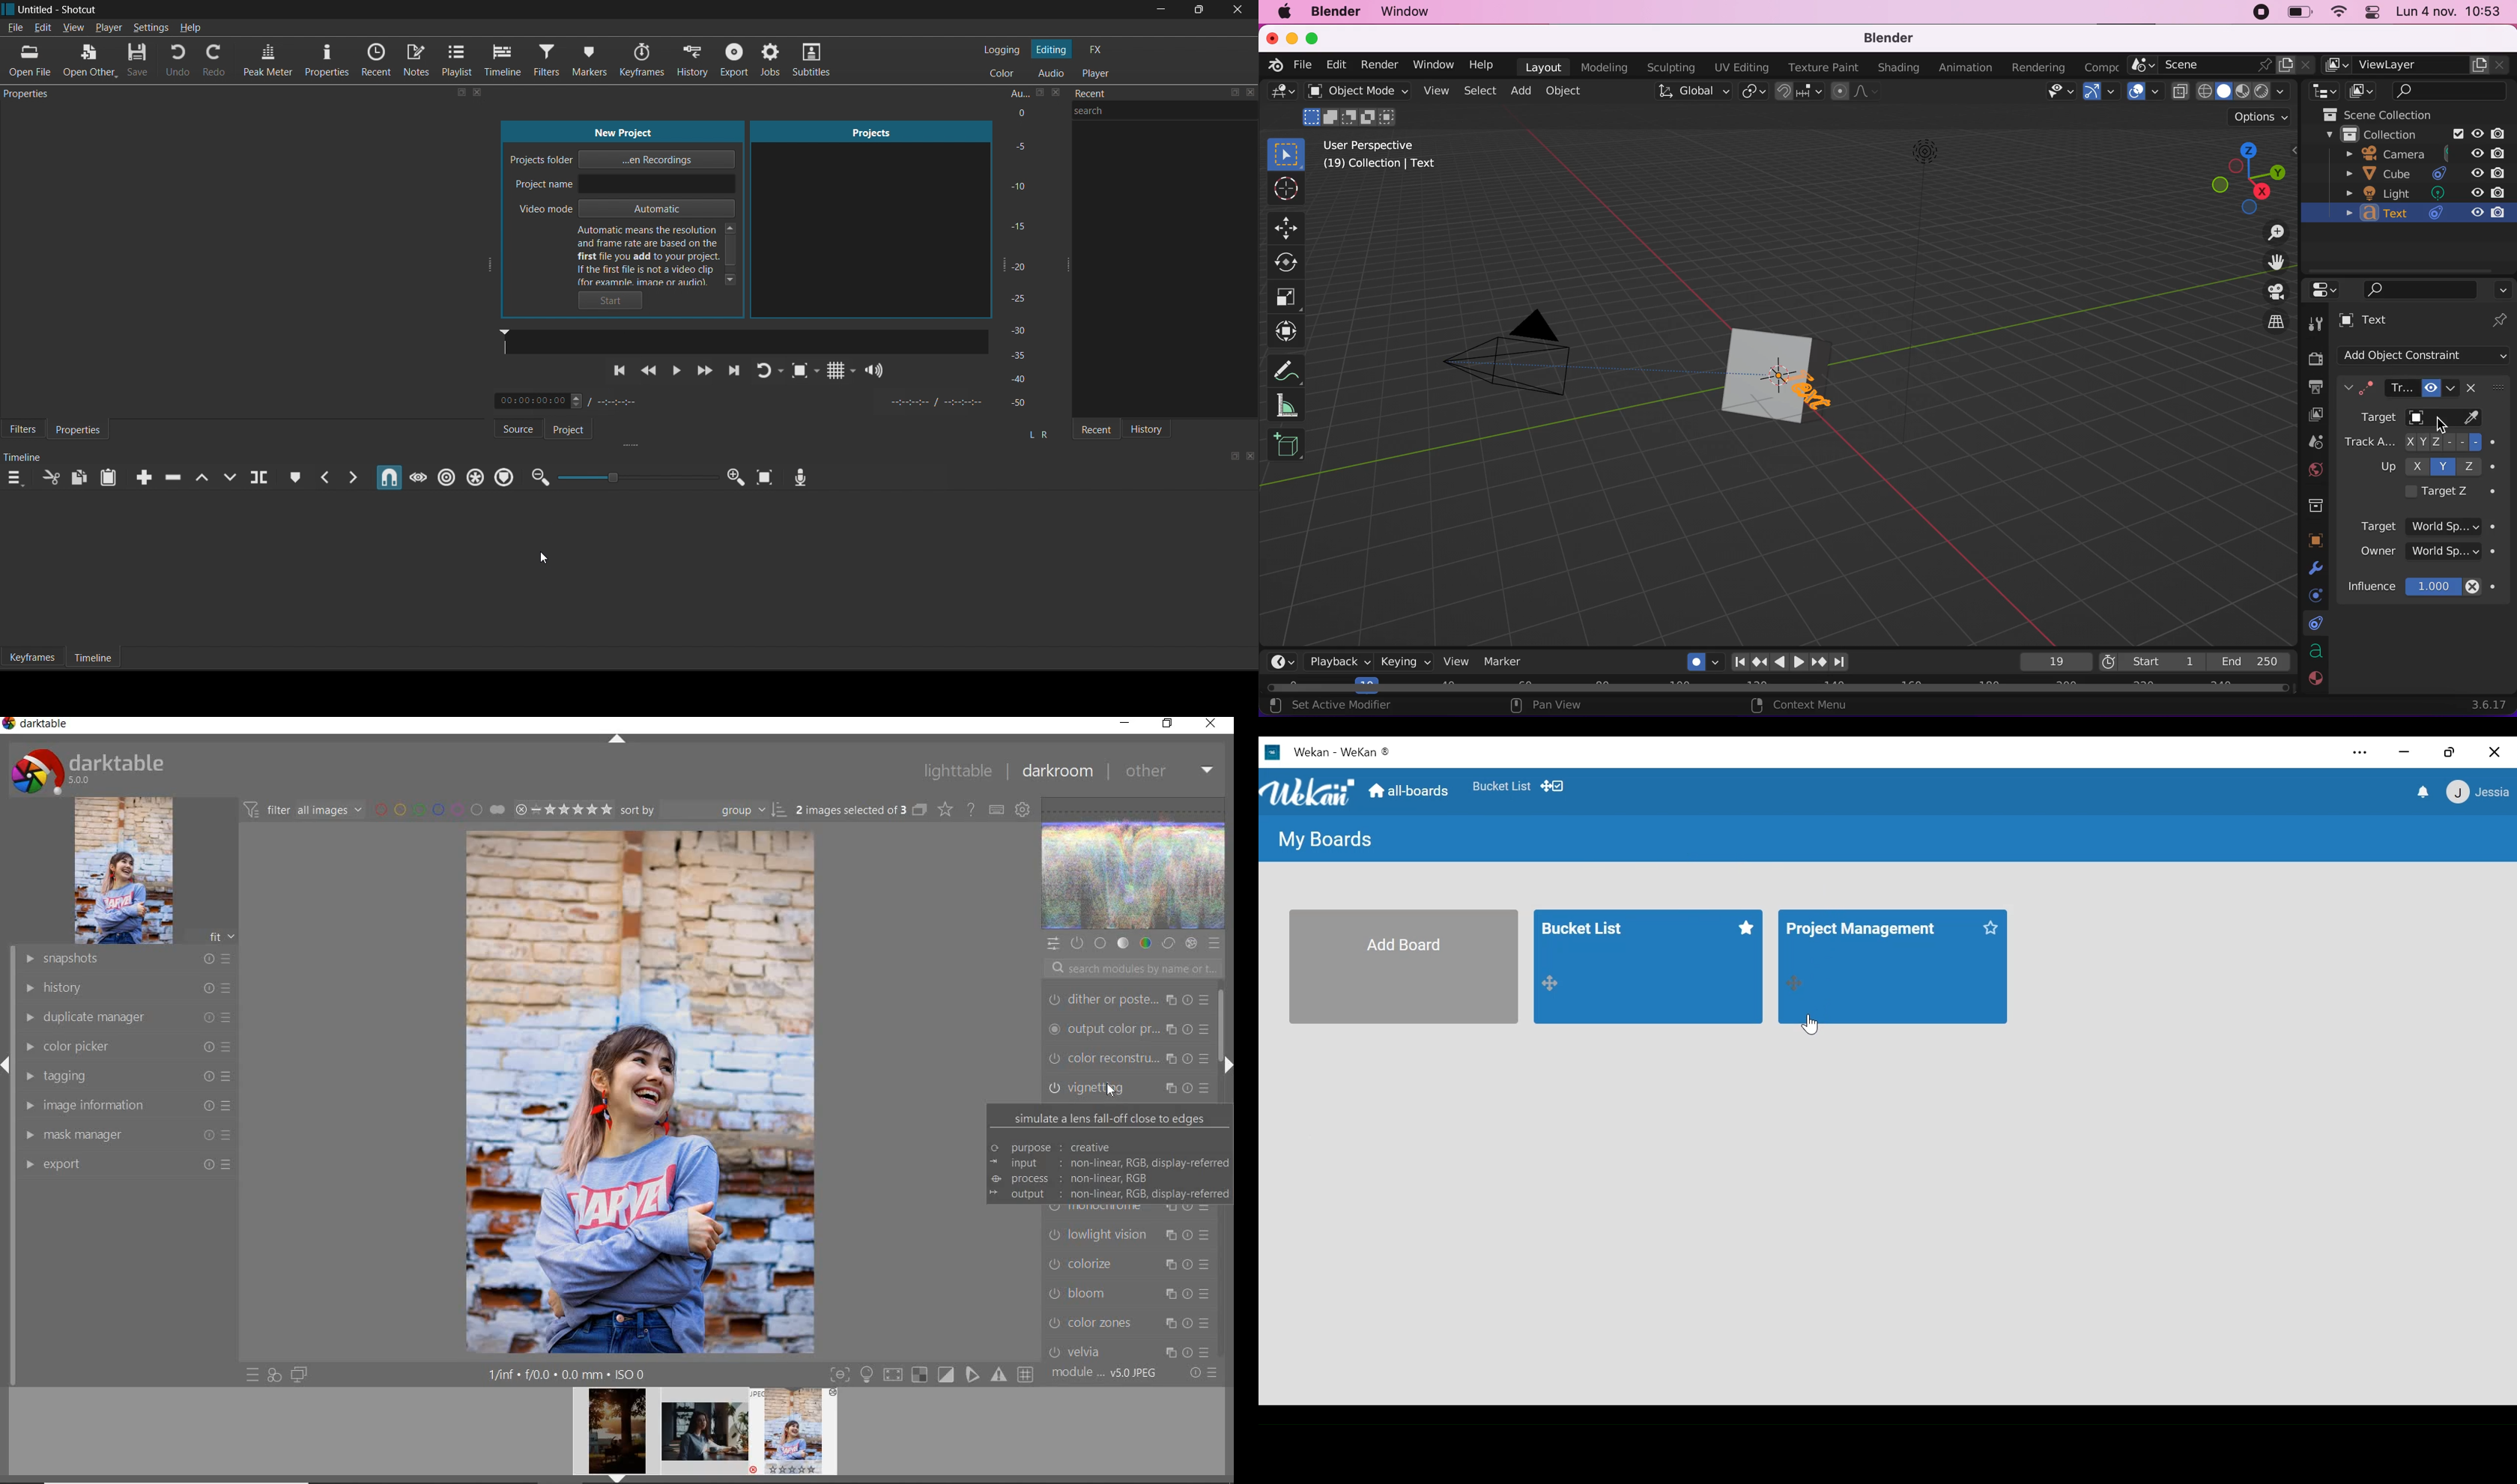  Describe the element at coordinates (624, 185) in the screenshot. I see `Project name` at that location.